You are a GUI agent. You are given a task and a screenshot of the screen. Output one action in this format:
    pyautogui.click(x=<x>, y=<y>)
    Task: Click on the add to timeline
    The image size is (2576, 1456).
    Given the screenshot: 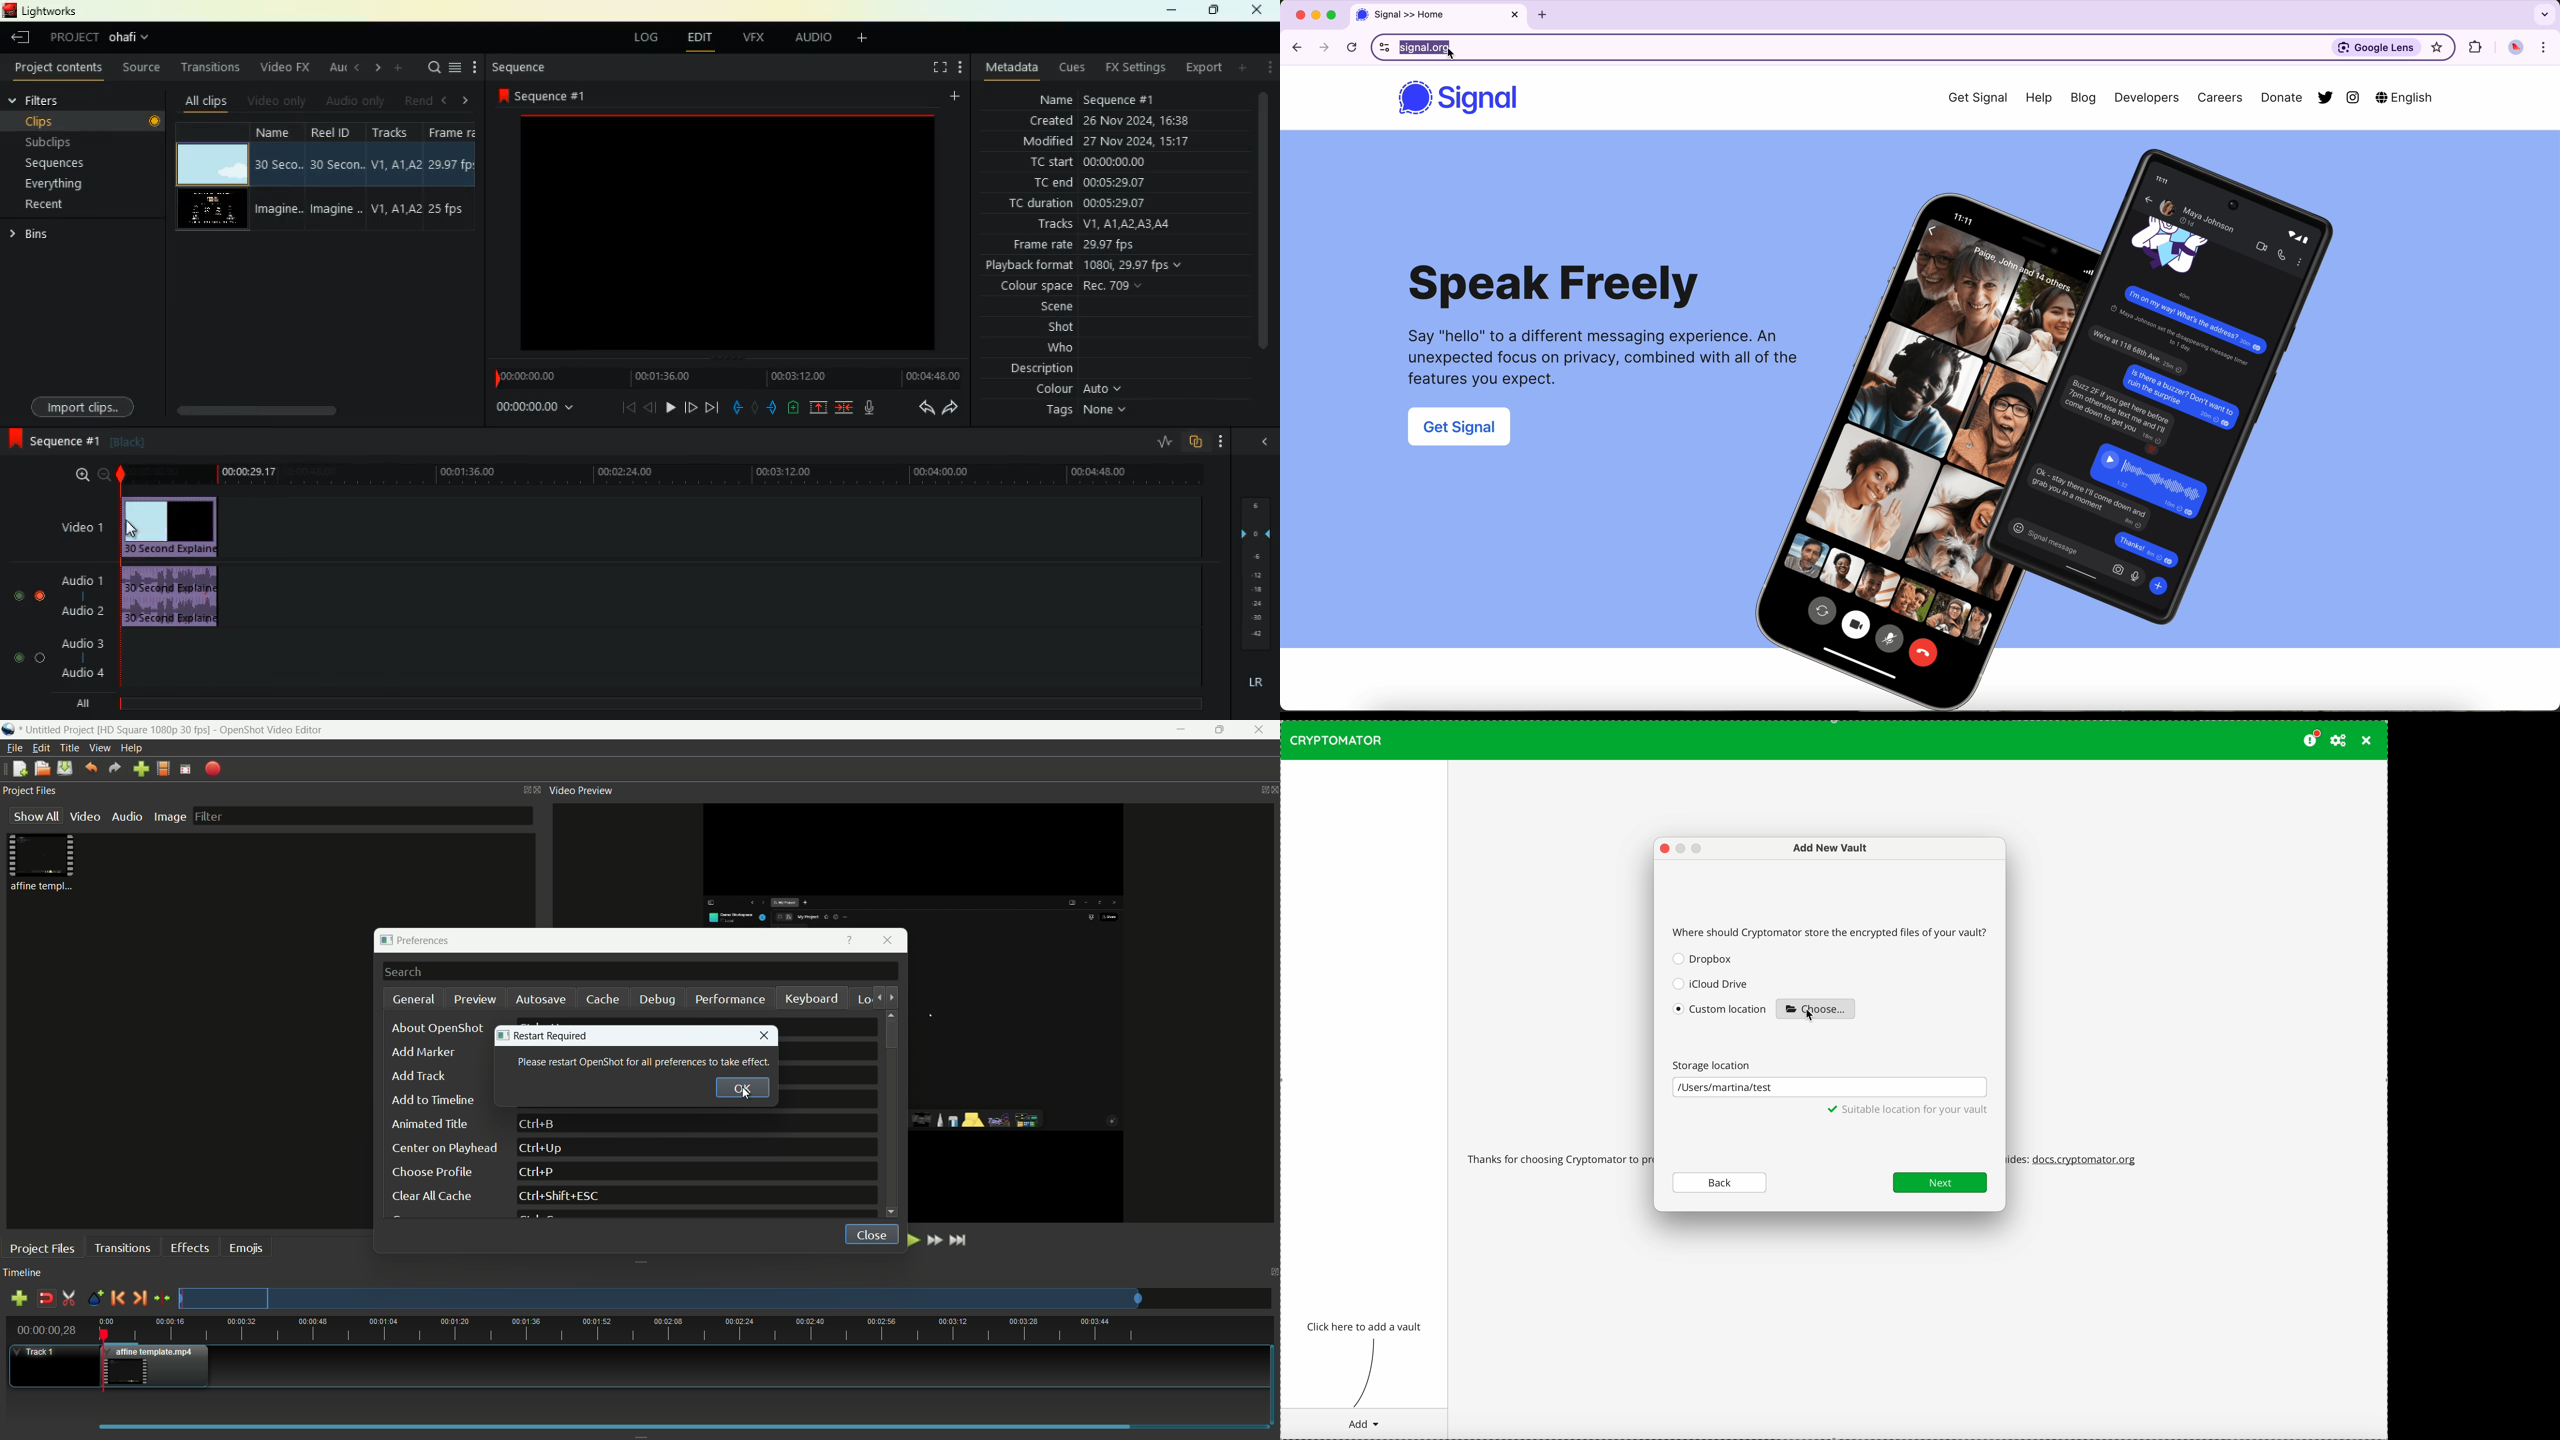 What is the action you would take?
    pyautogui.click(x=433, y=1100)
    